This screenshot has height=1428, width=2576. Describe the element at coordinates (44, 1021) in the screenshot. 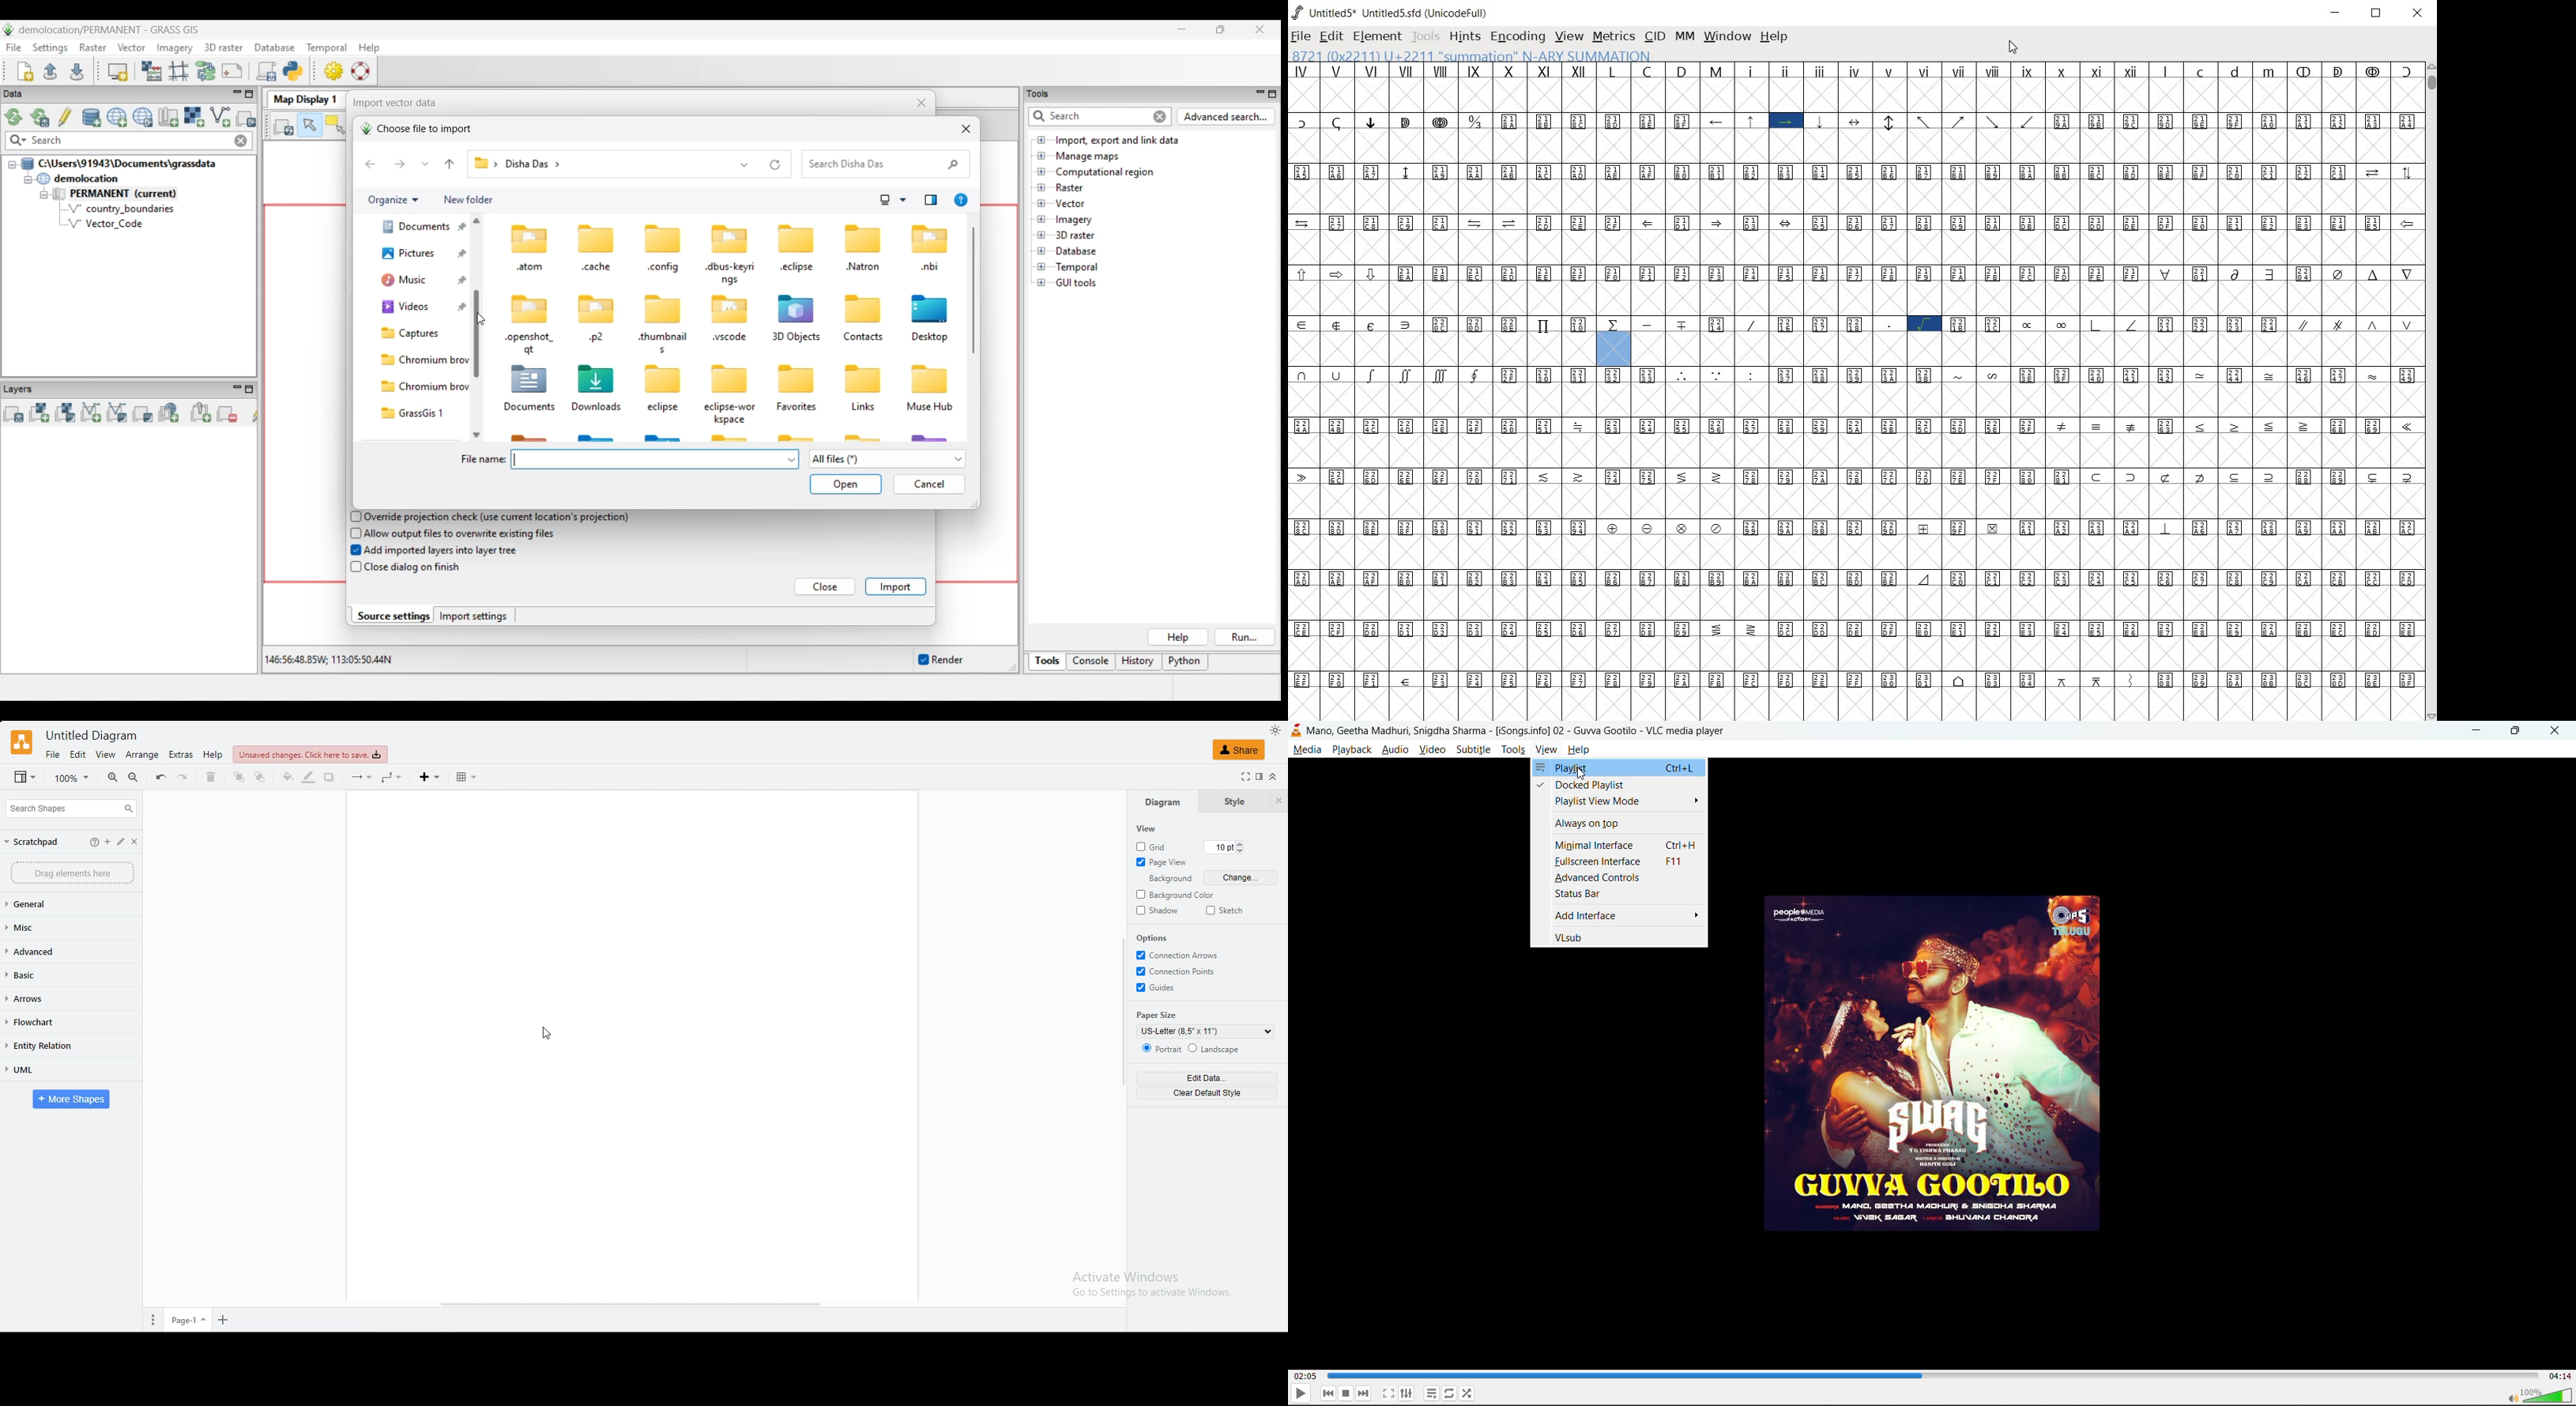

I see `flowchart` at that location.